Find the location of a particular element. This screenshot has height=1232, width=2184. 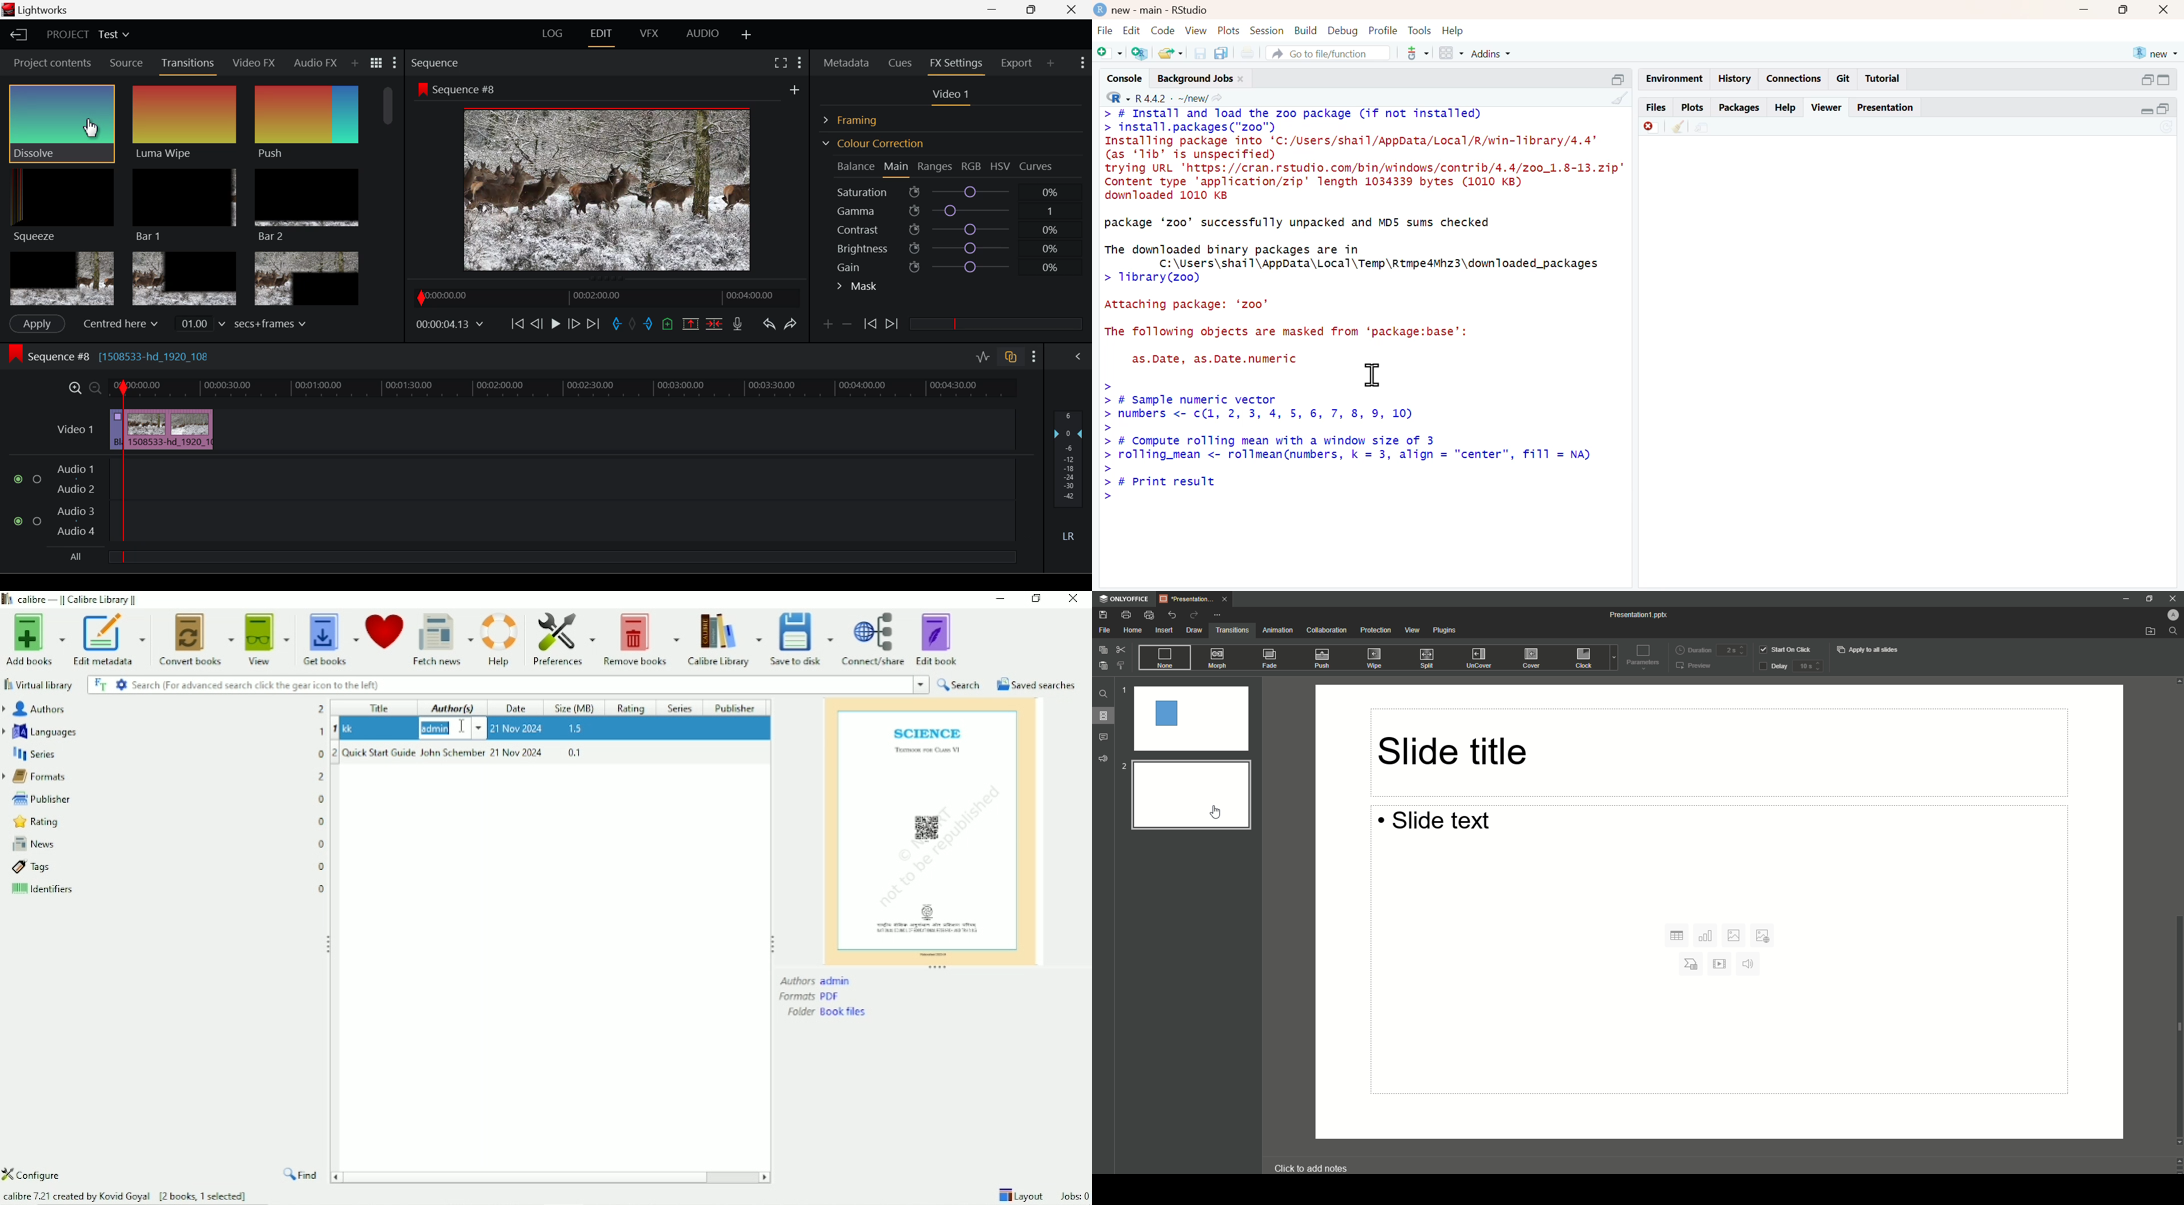

save is located at coordinates (1201, 53).